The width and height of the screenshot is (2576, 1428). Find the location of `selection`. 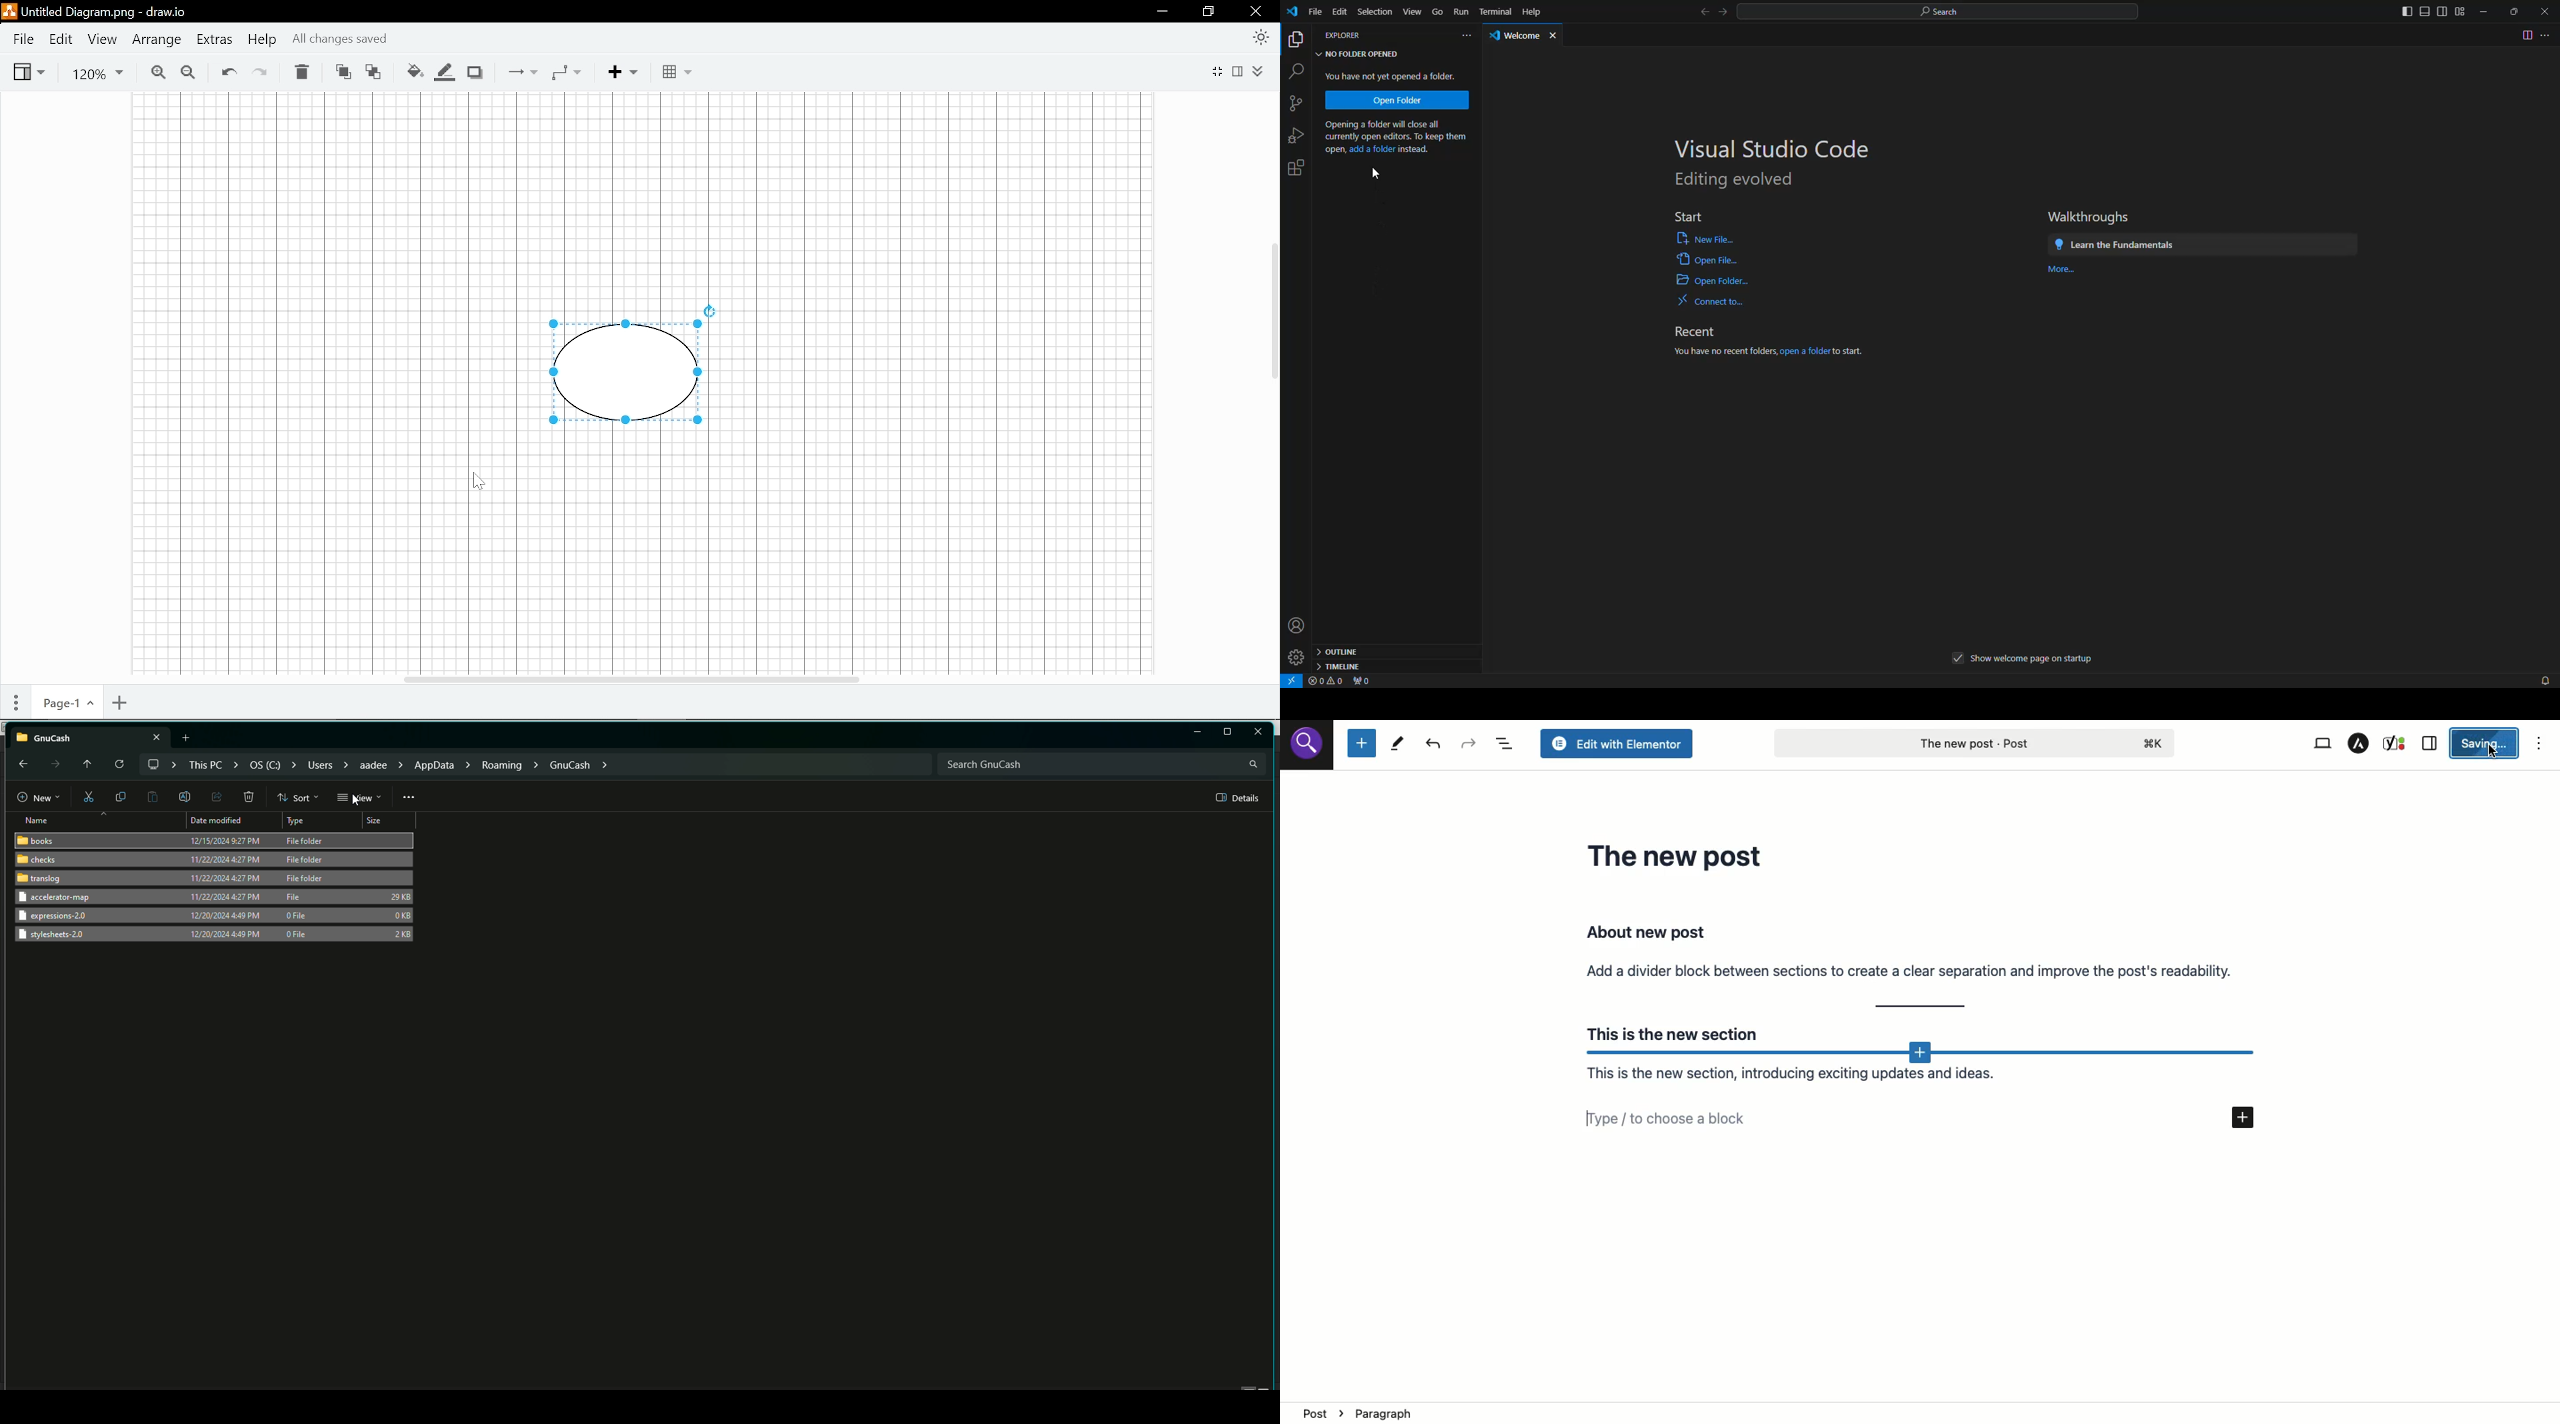

selection is located at coordinates (1374, 11).